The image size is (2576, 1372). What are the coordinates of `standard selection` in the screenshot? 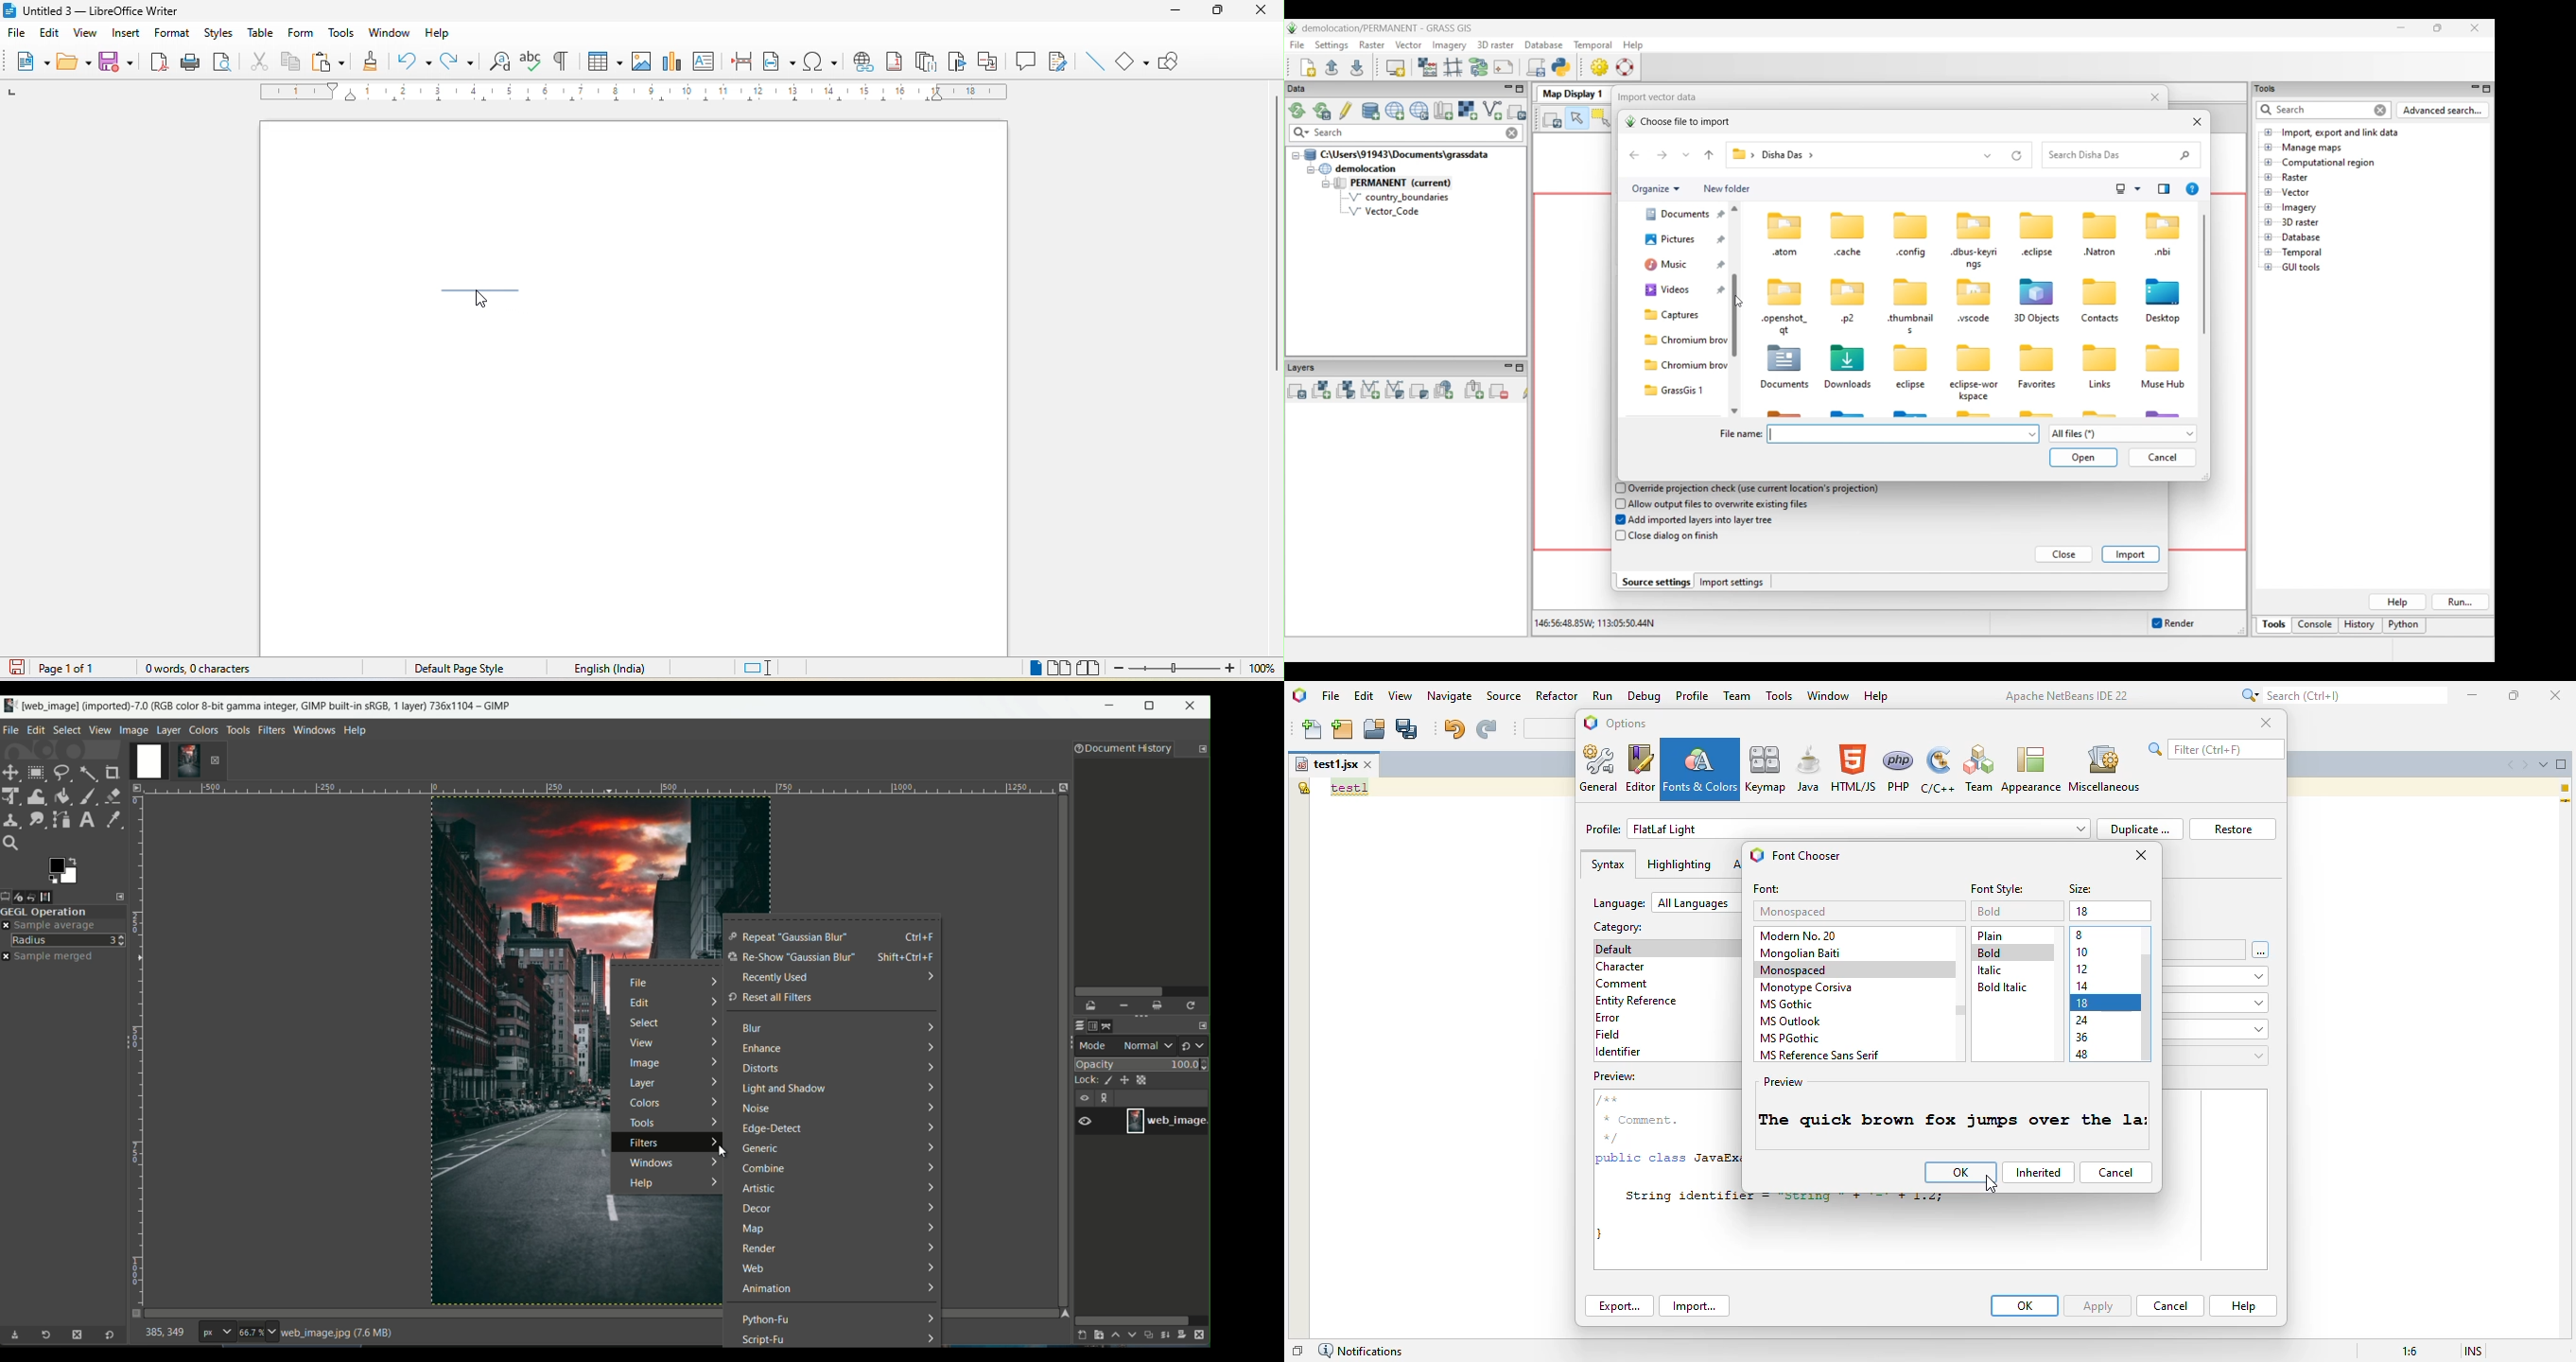 It's located at (765, 668).